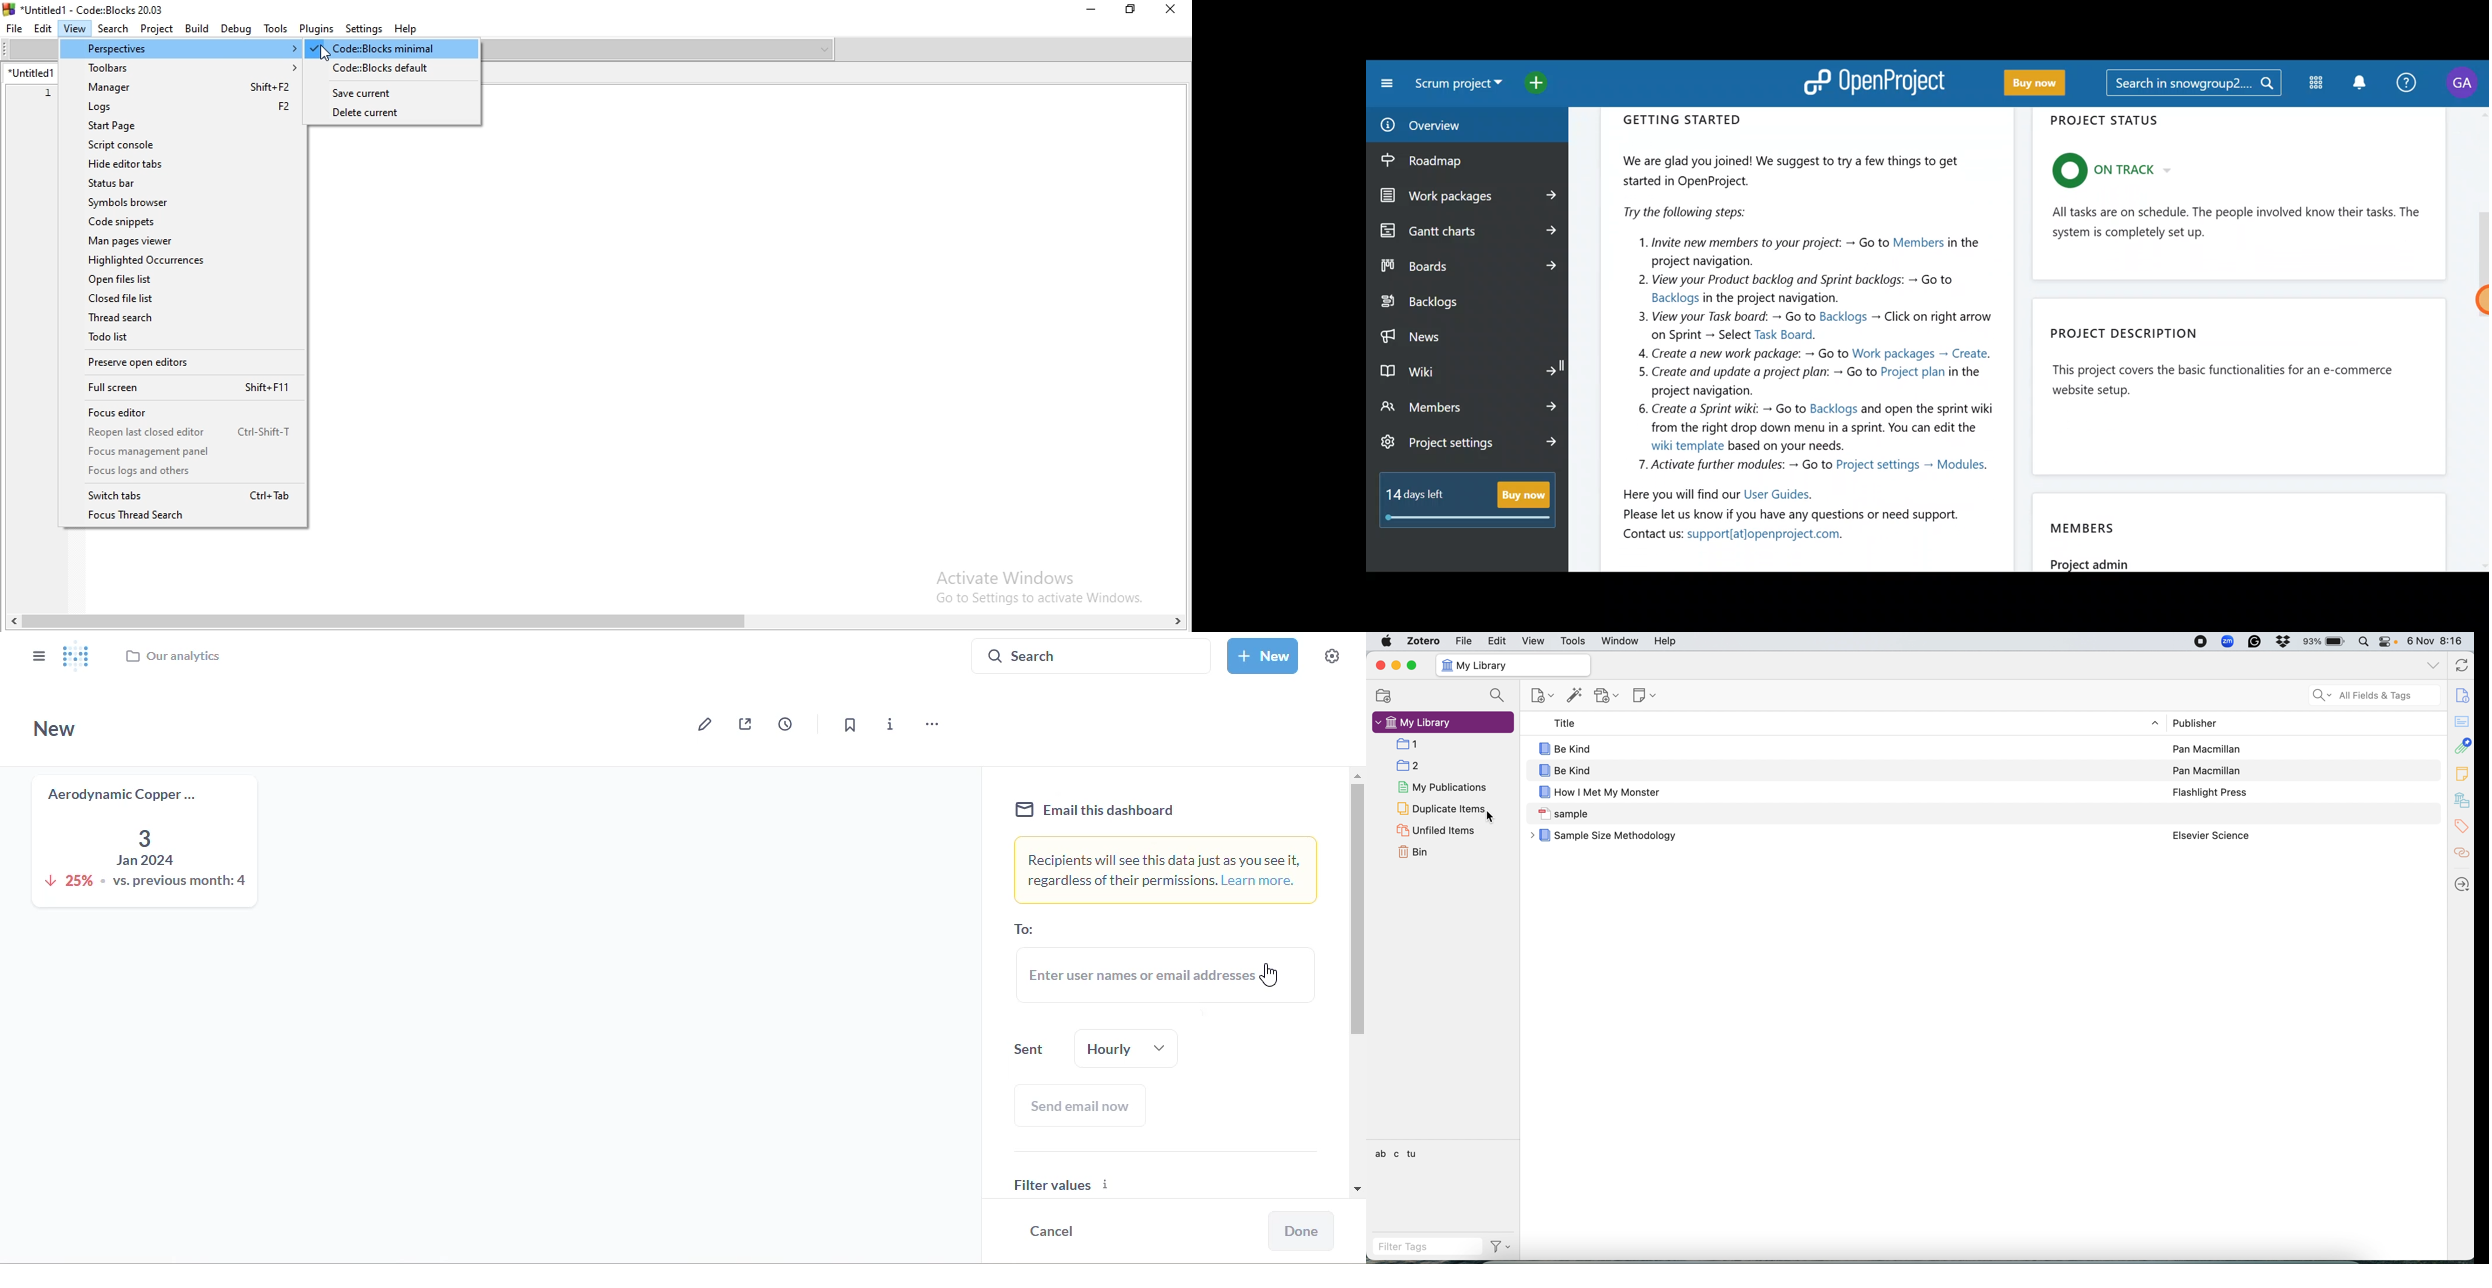 The height and width of the screenshot is (1288, 2492). Describe the element at coordinates (1387, 642) in the screenshot. I see `system logo` at that location.